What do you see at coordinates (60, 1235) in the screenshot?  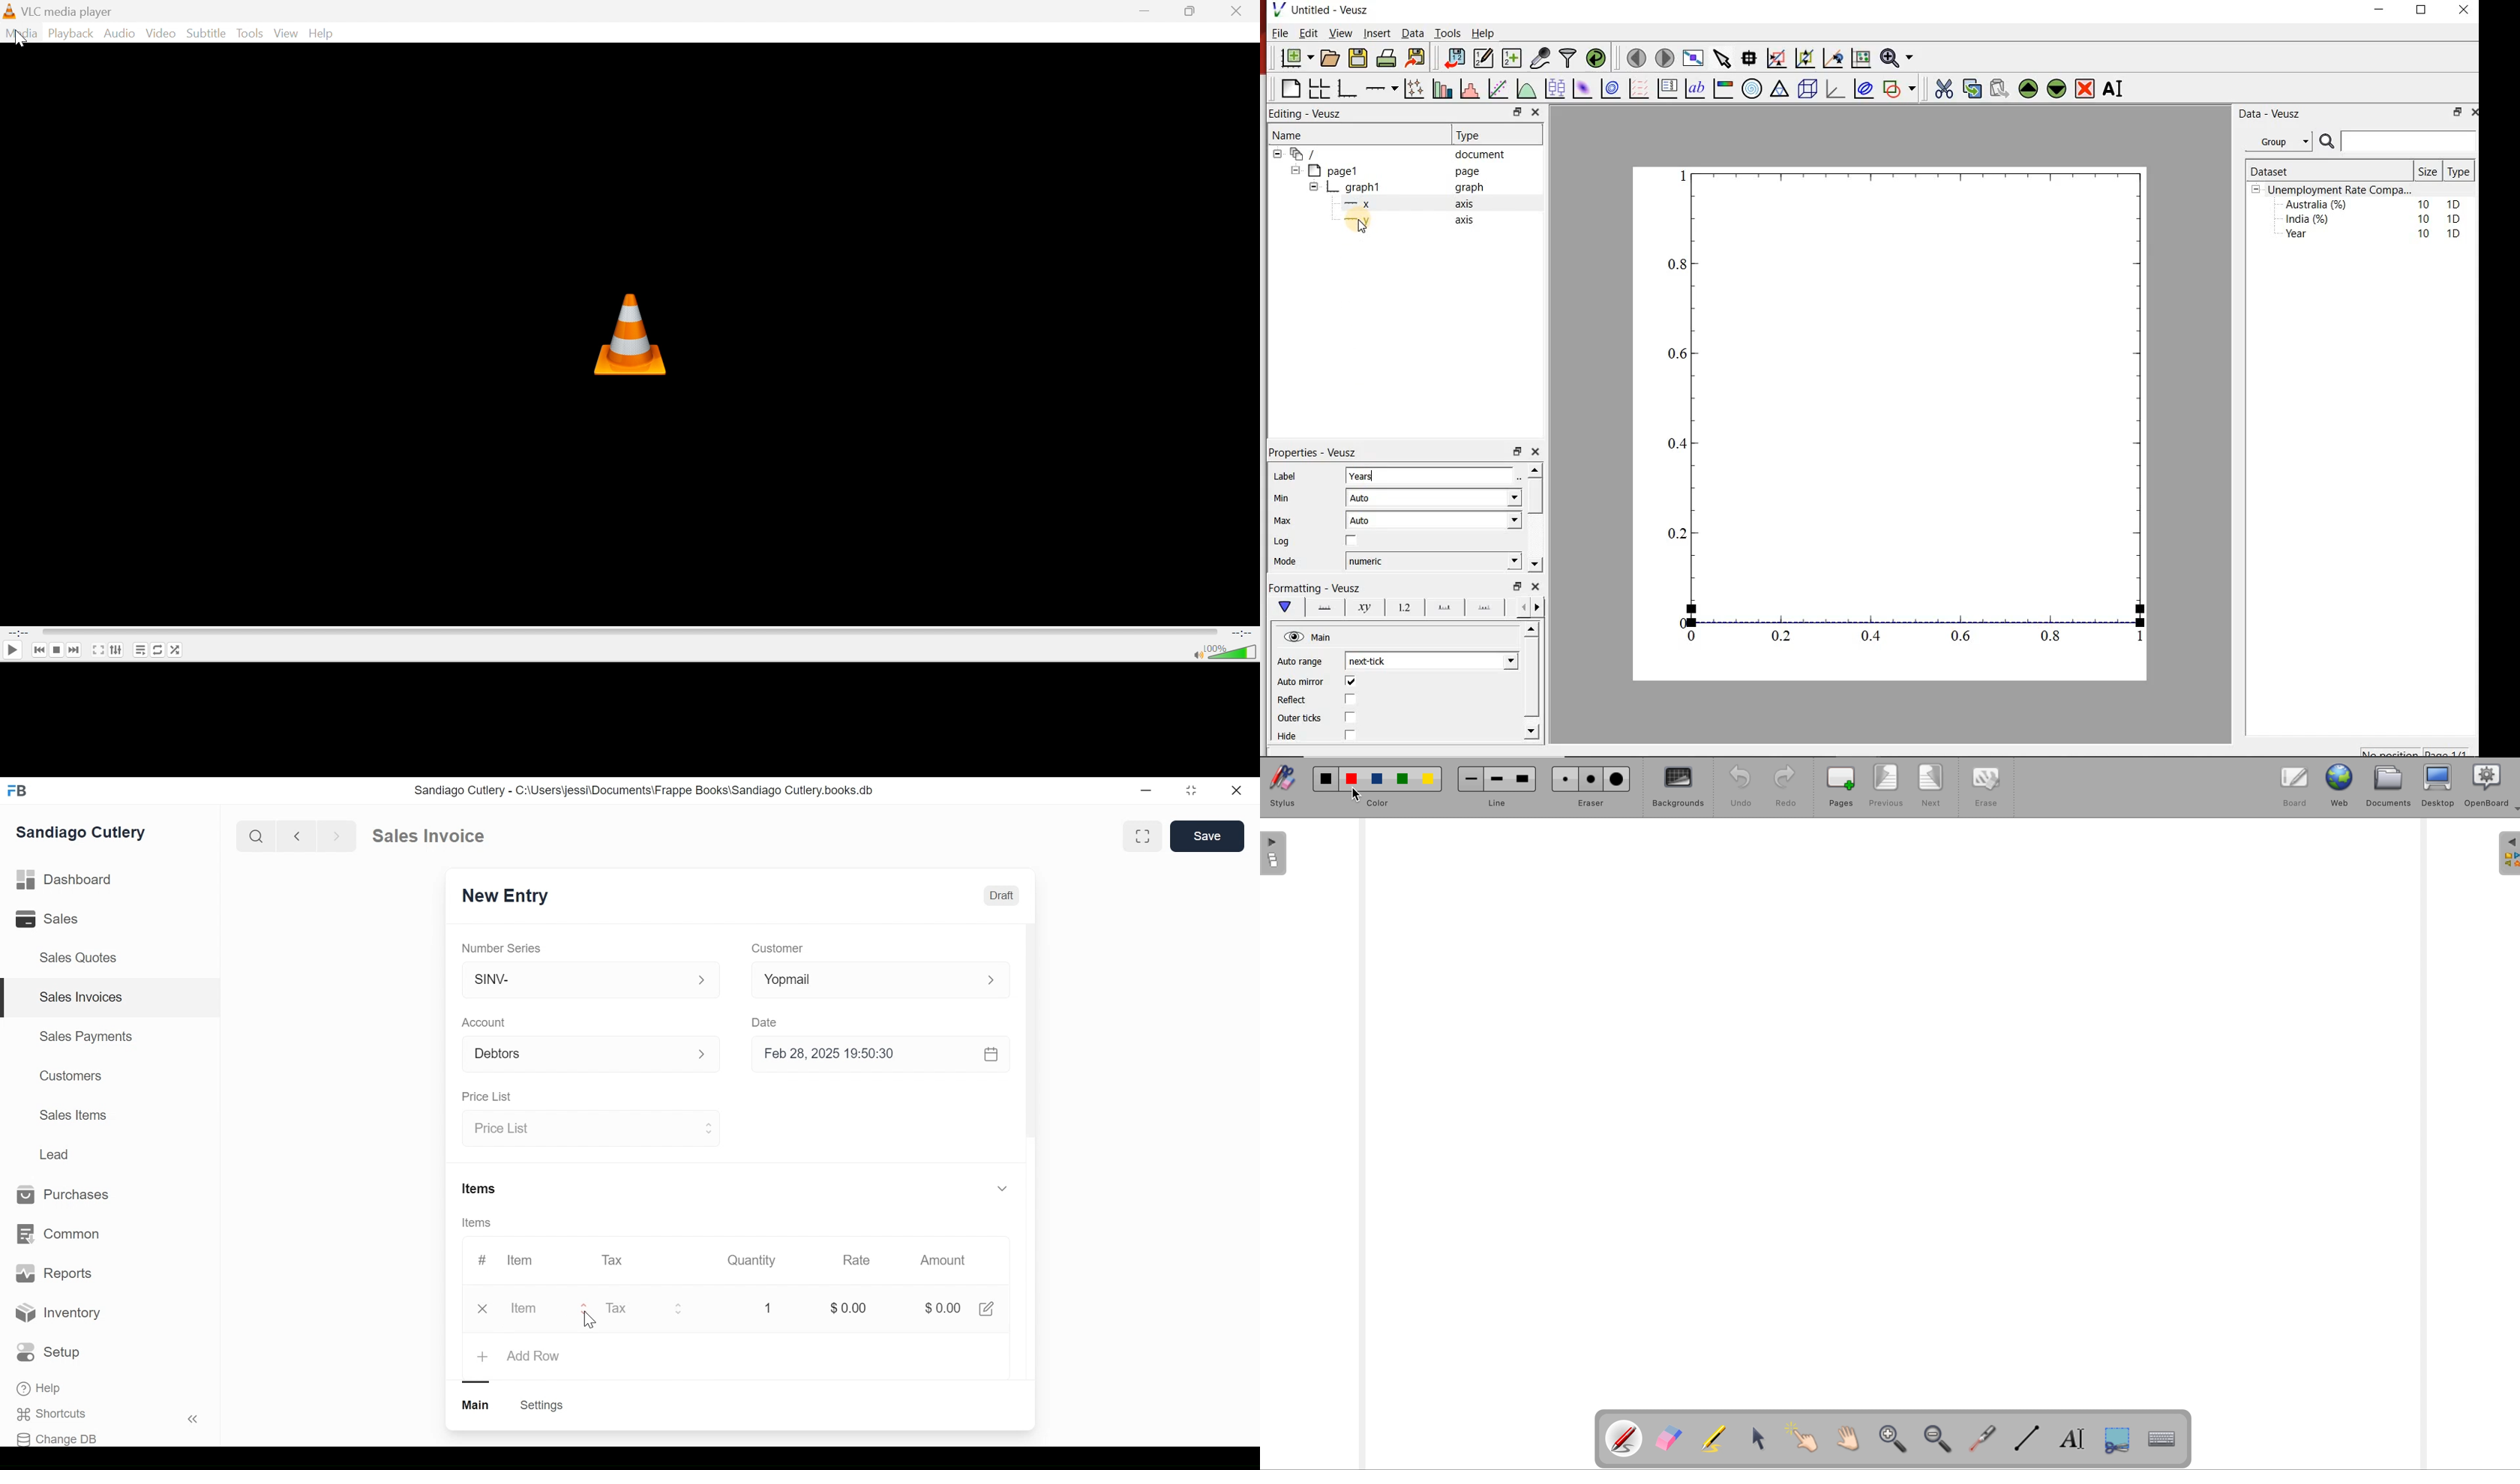 I see `Common` at bounding box center [60, 1235].